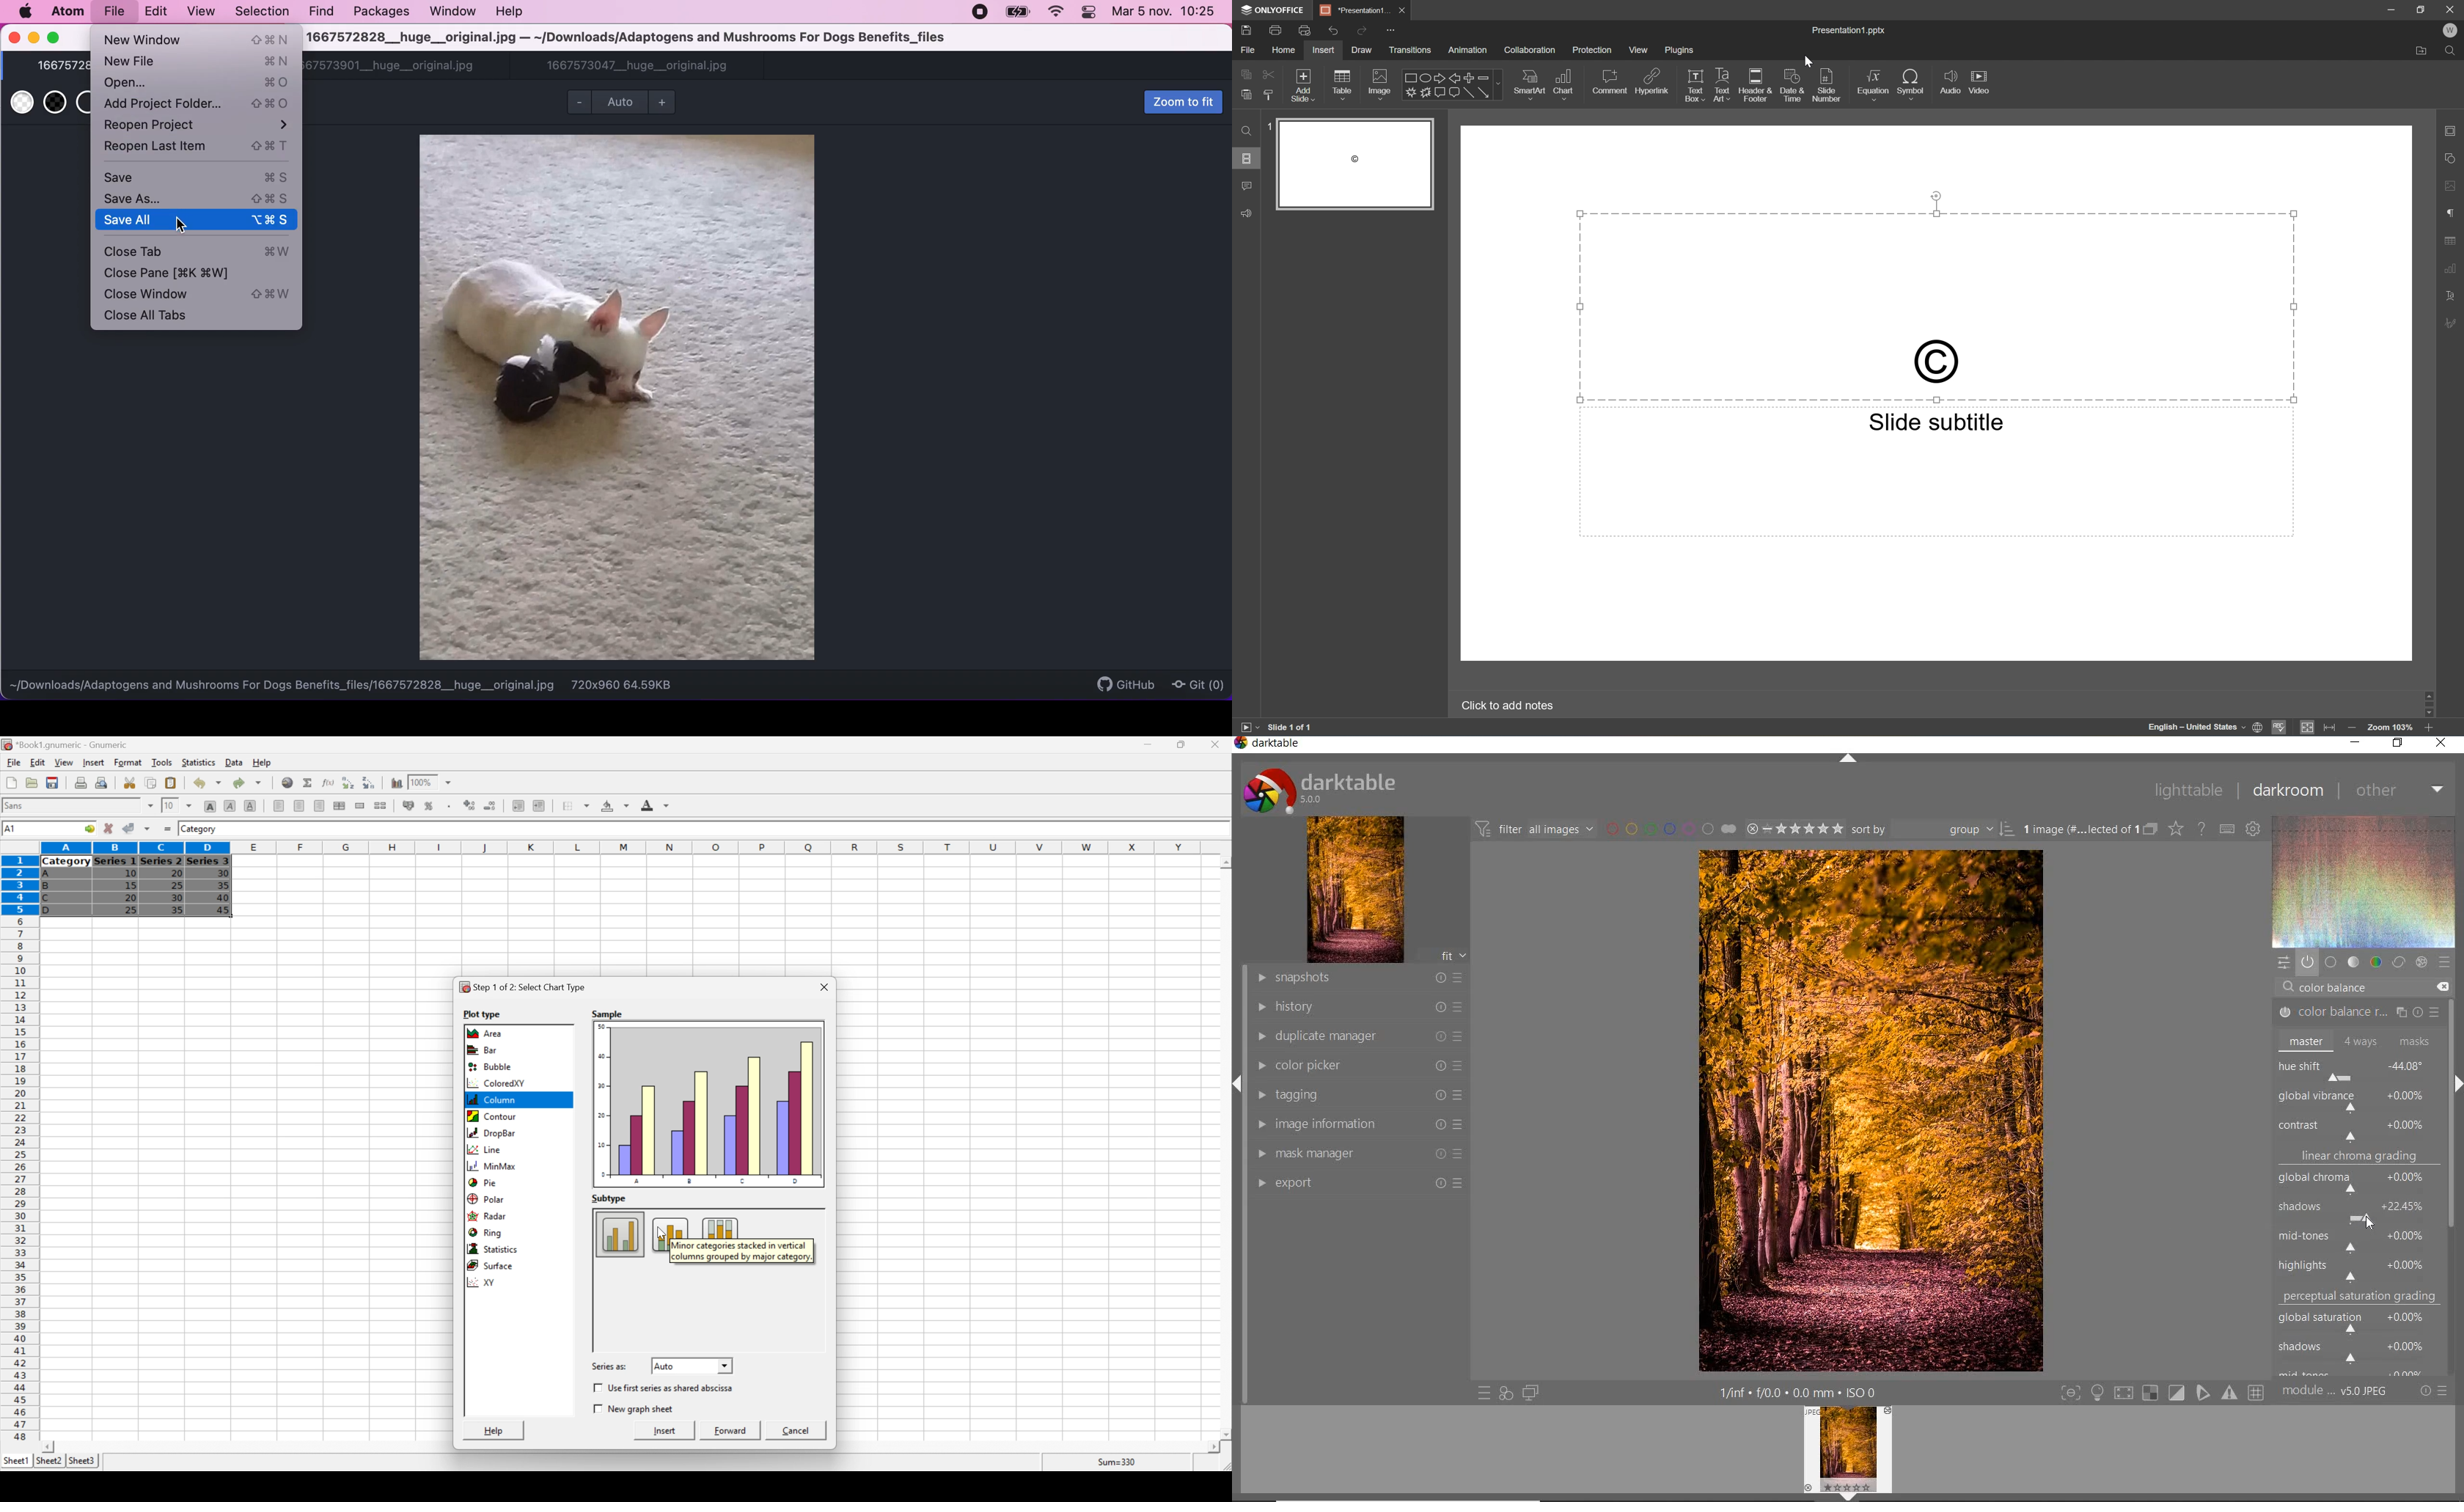 The width and height of the screenshot is (2464, 1512). I want to click on Set document language, so click(2258, 728).